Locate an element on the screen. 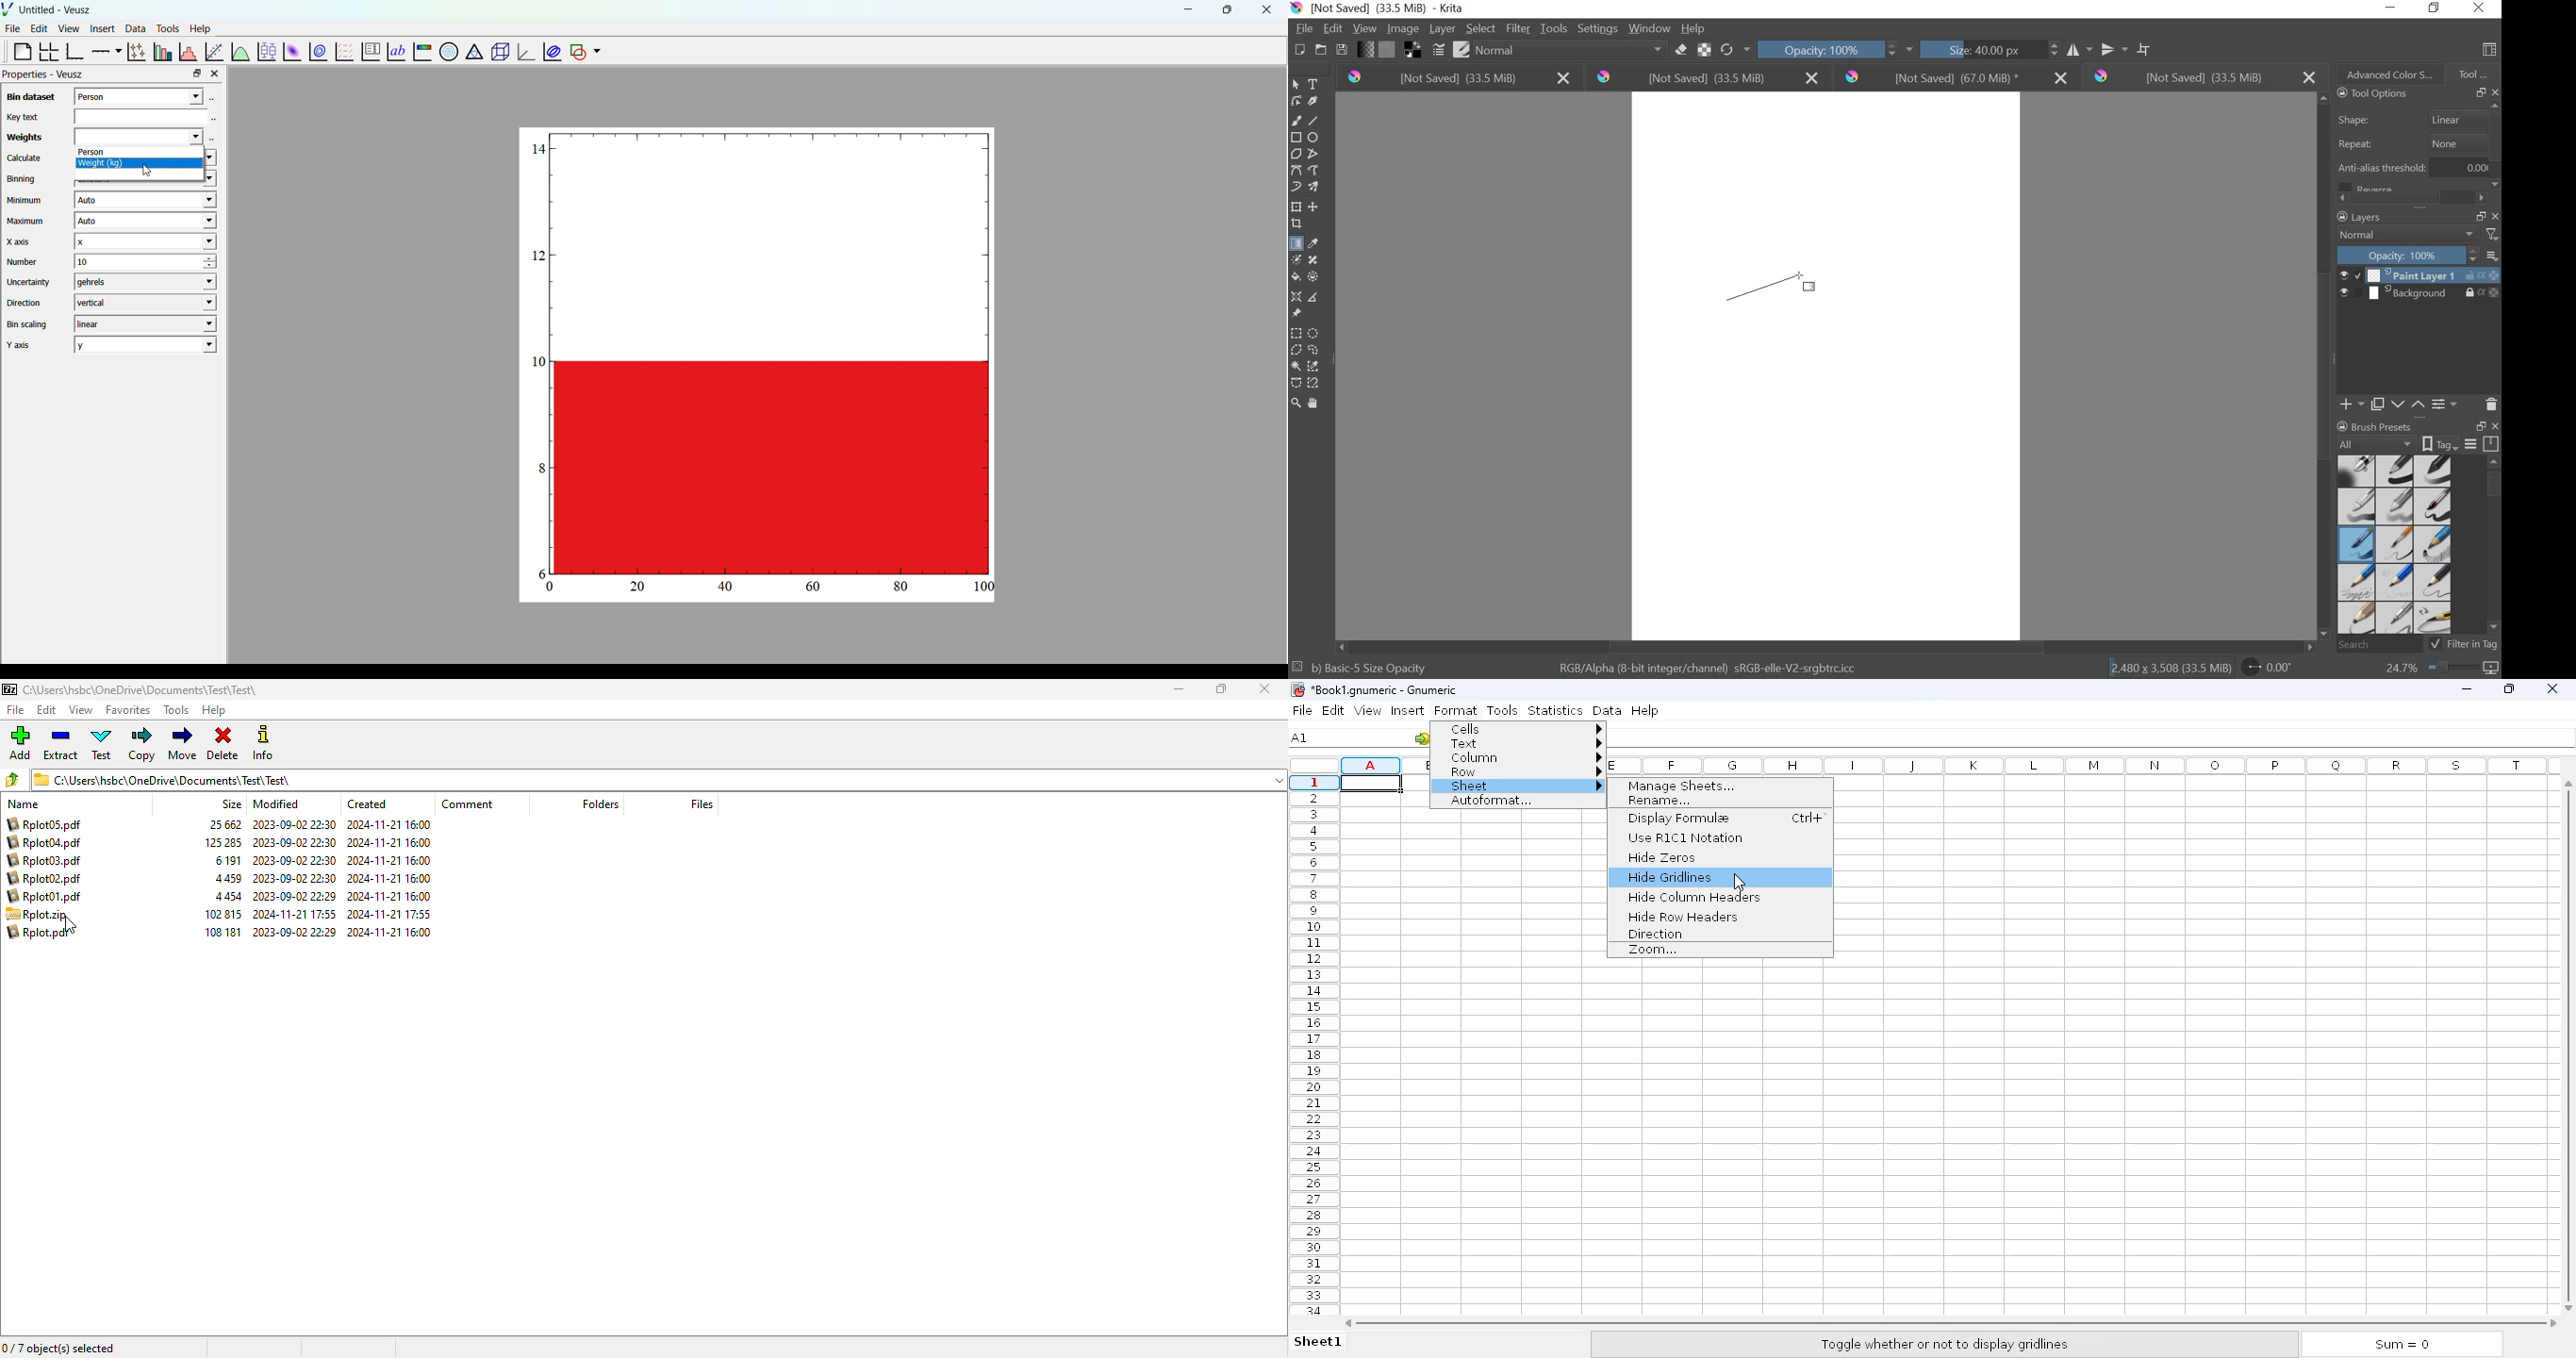  rows is located at coordinates (1313, 1044).